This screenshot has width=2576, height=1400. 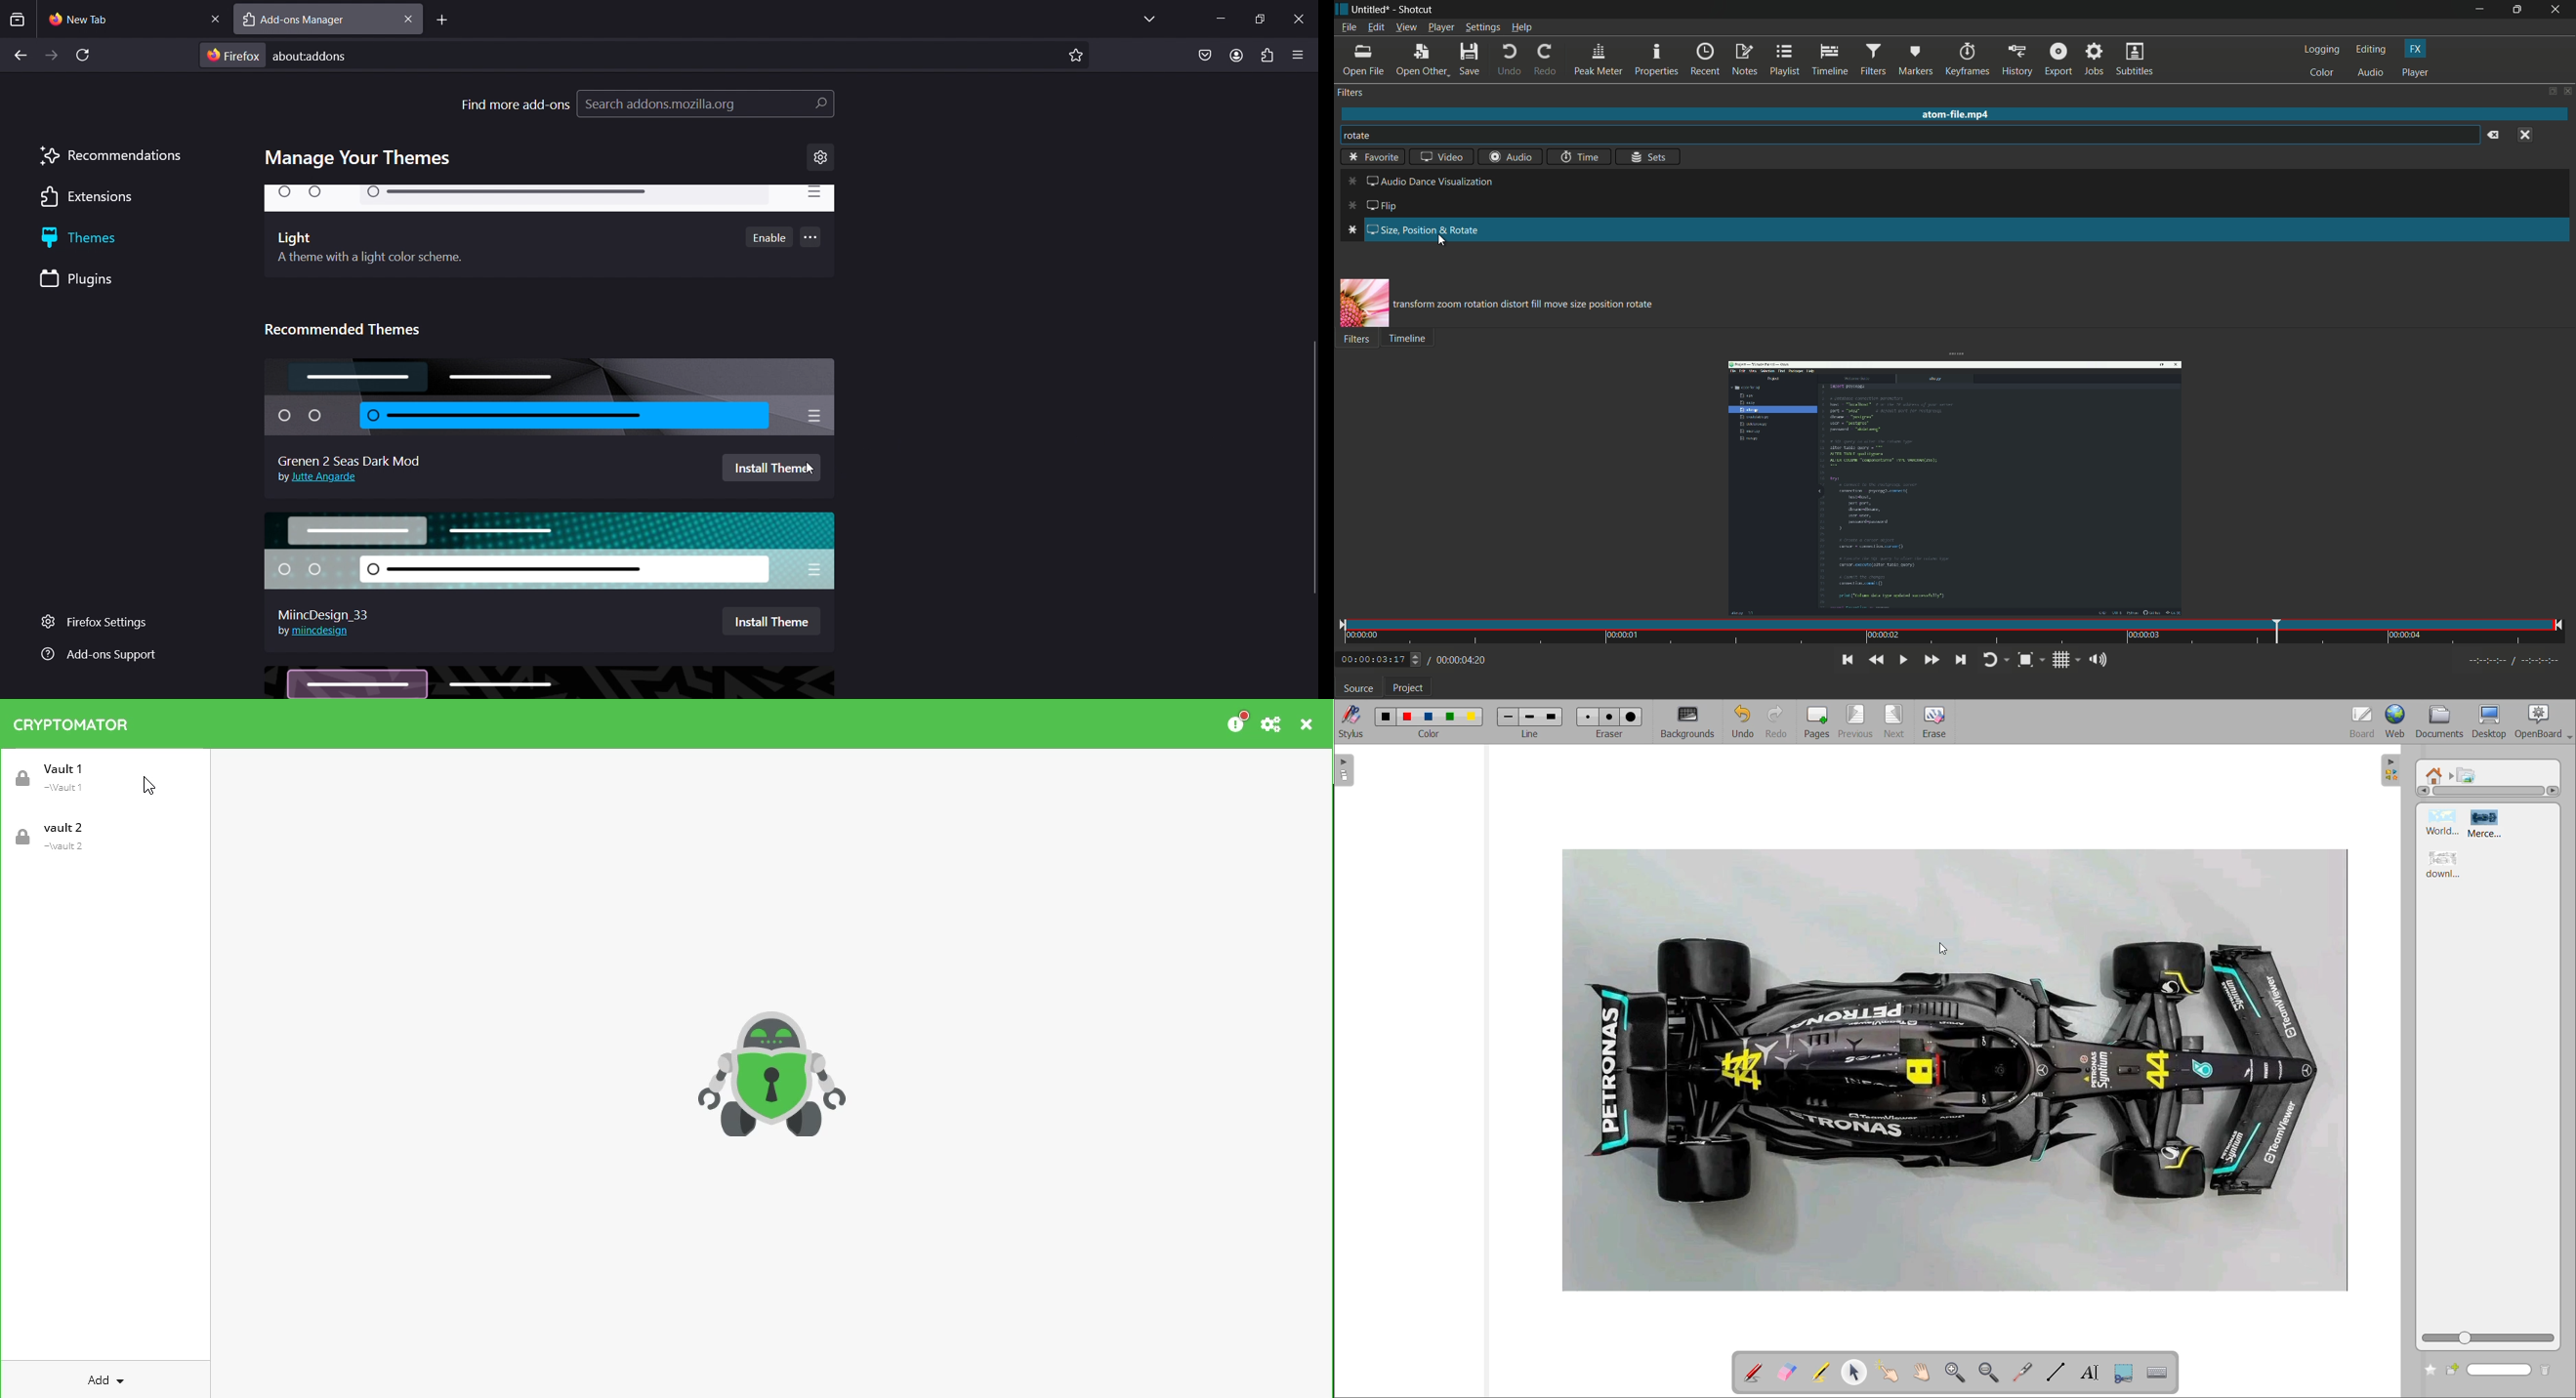 What do you see at coordinates (87, 56) in the screenshot?
I see `reload page` at bounding box center [87, 56].